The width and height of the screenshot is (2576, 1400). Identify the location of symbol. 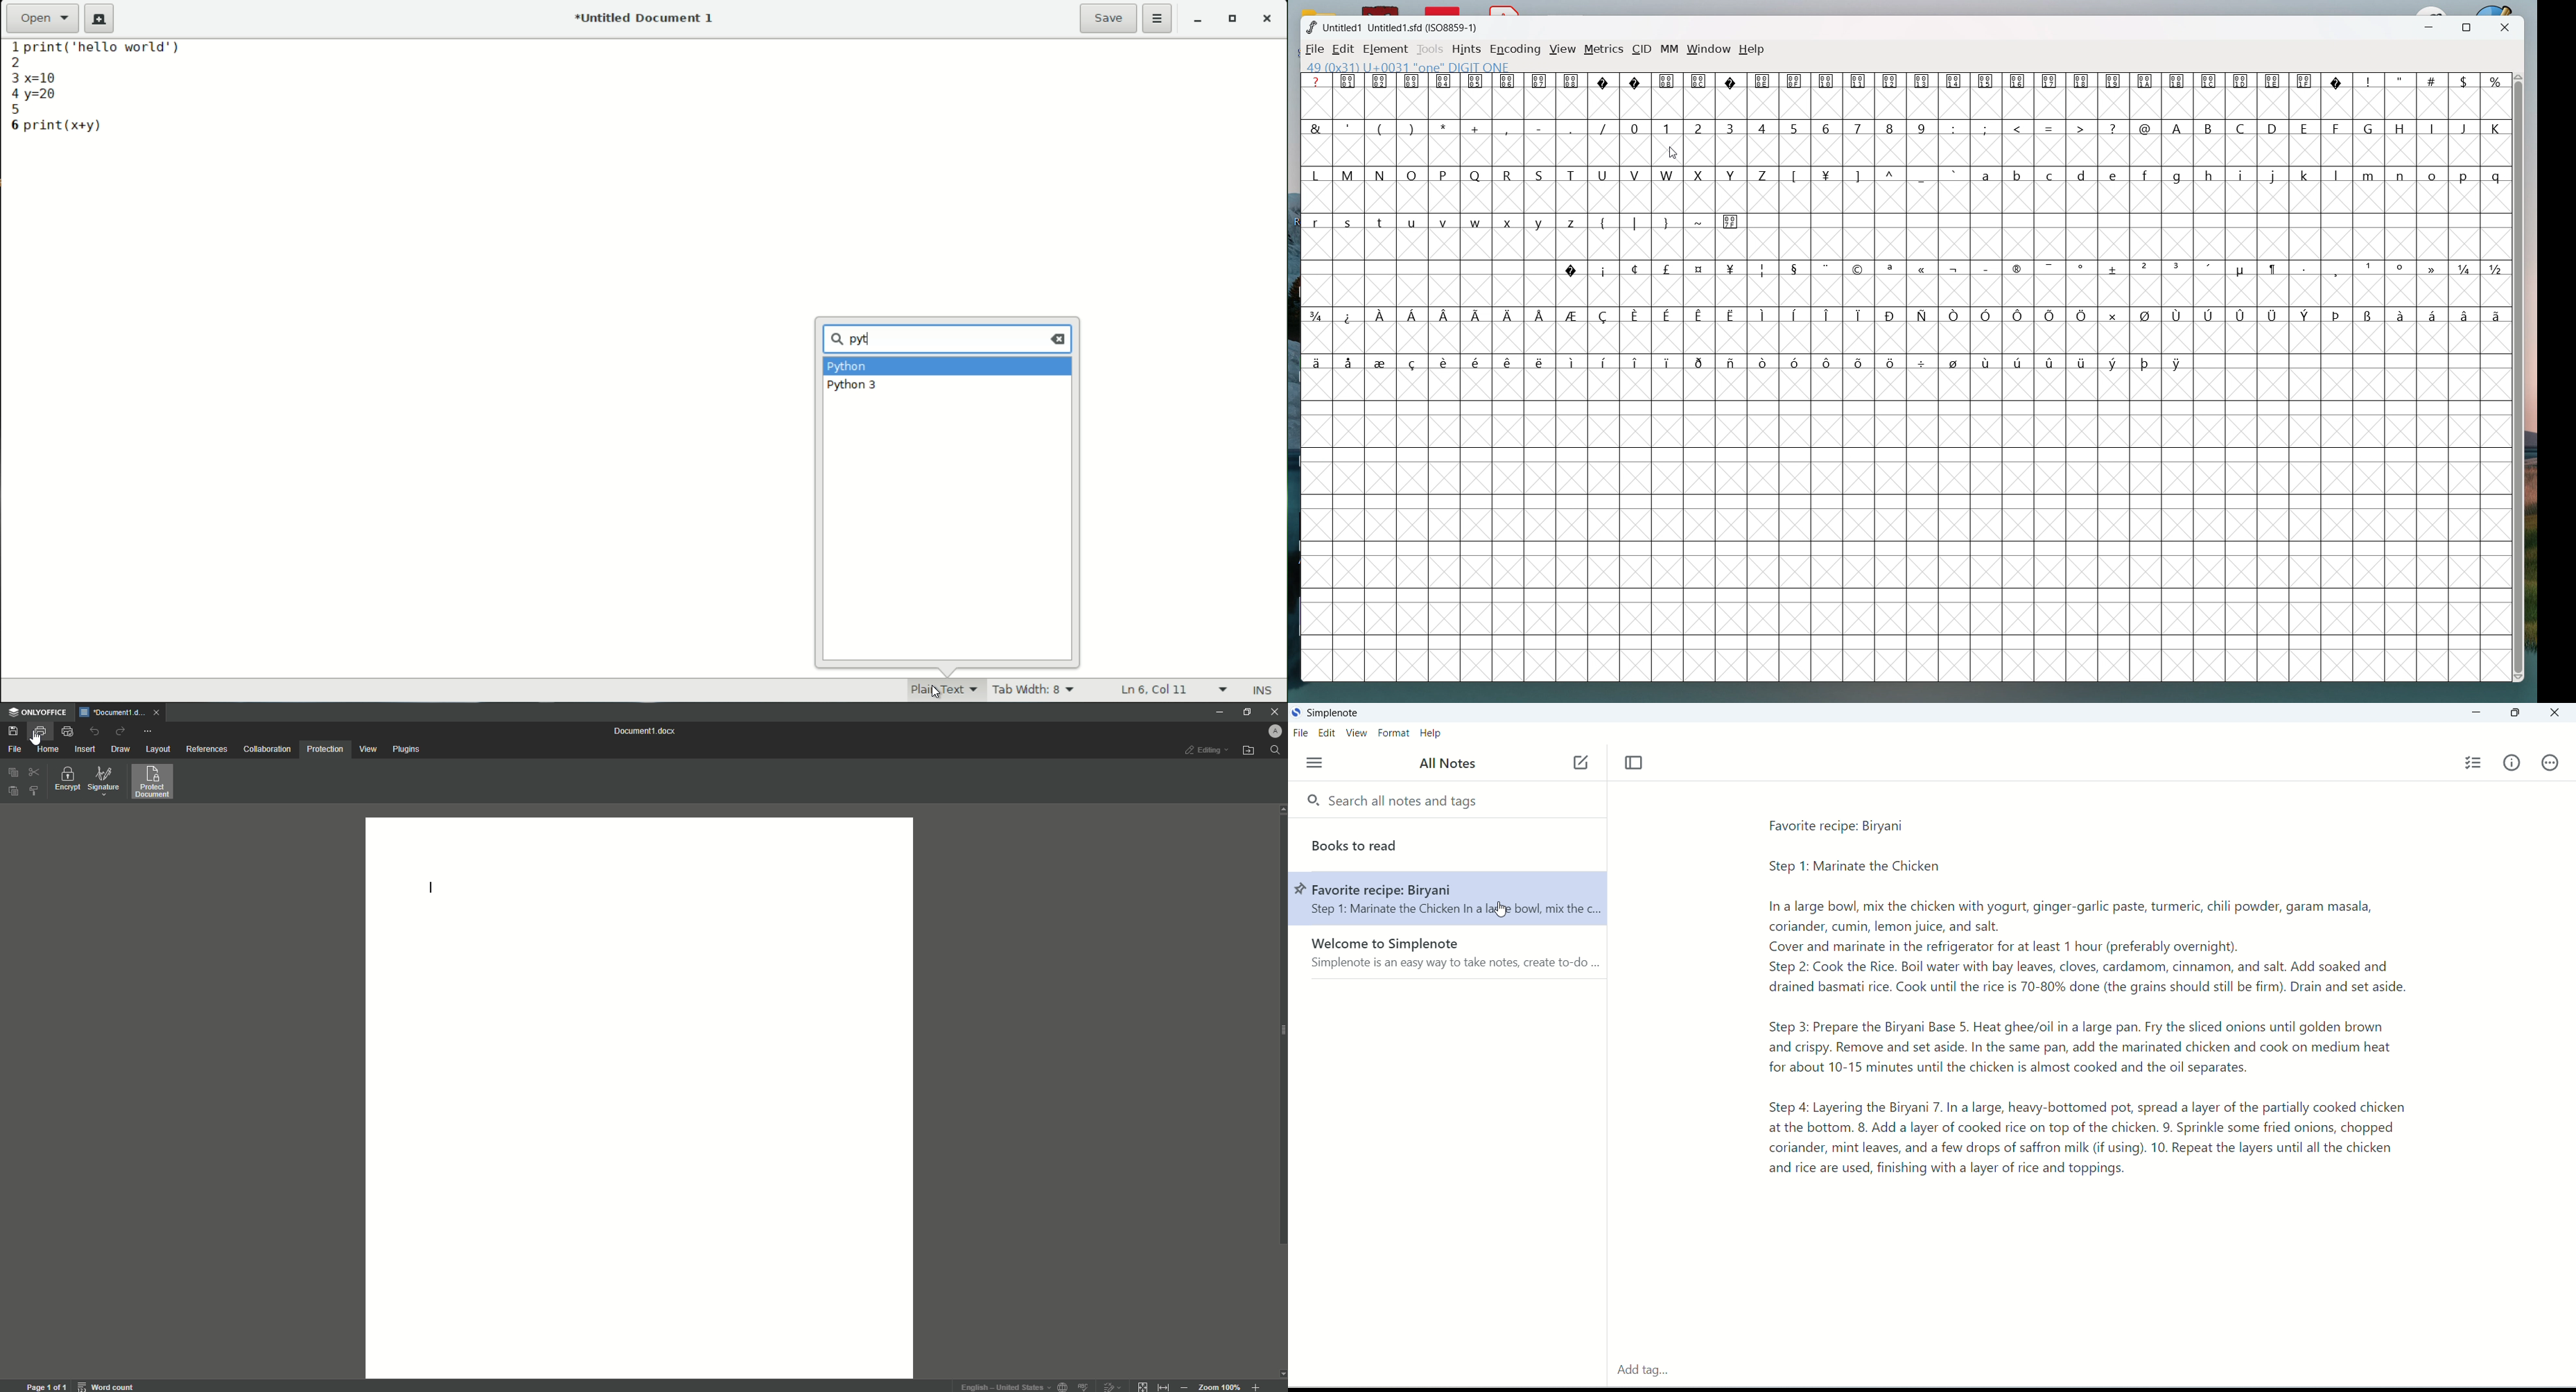
(1701, 268).